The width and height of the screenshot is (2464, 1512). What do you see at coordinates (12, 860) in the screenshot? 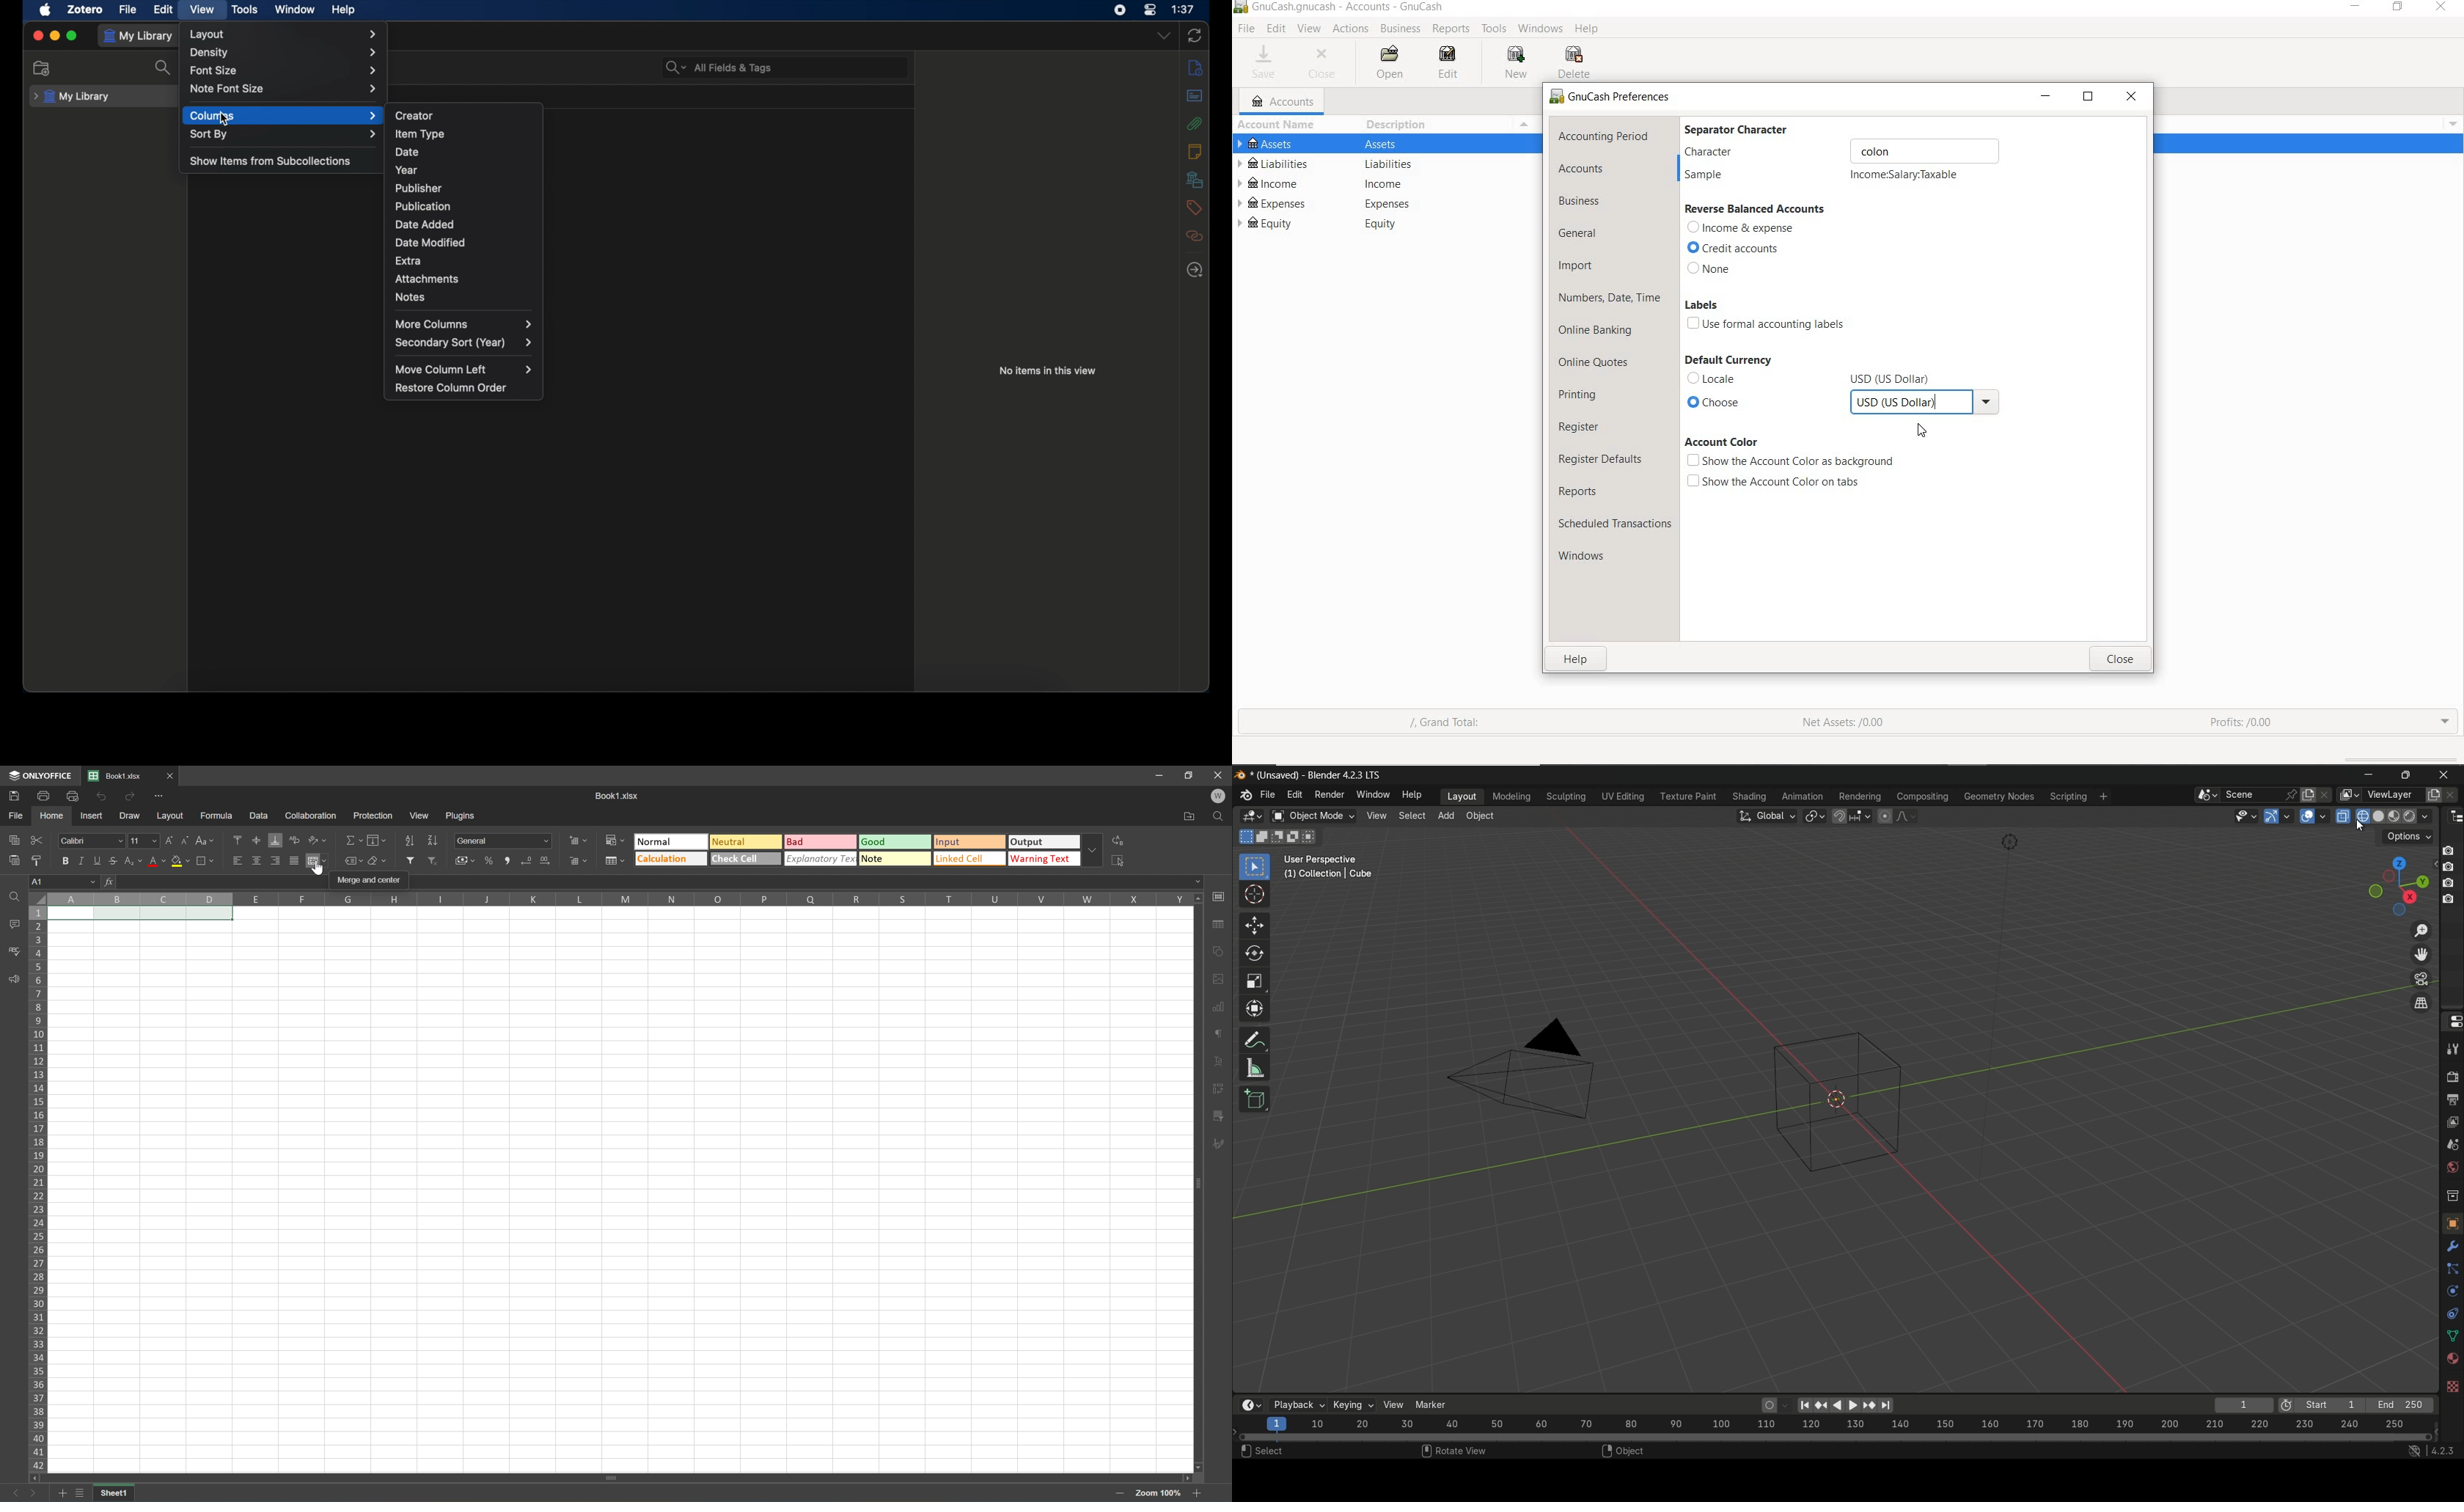
I see `Paste` at bounding box center [12, 860].